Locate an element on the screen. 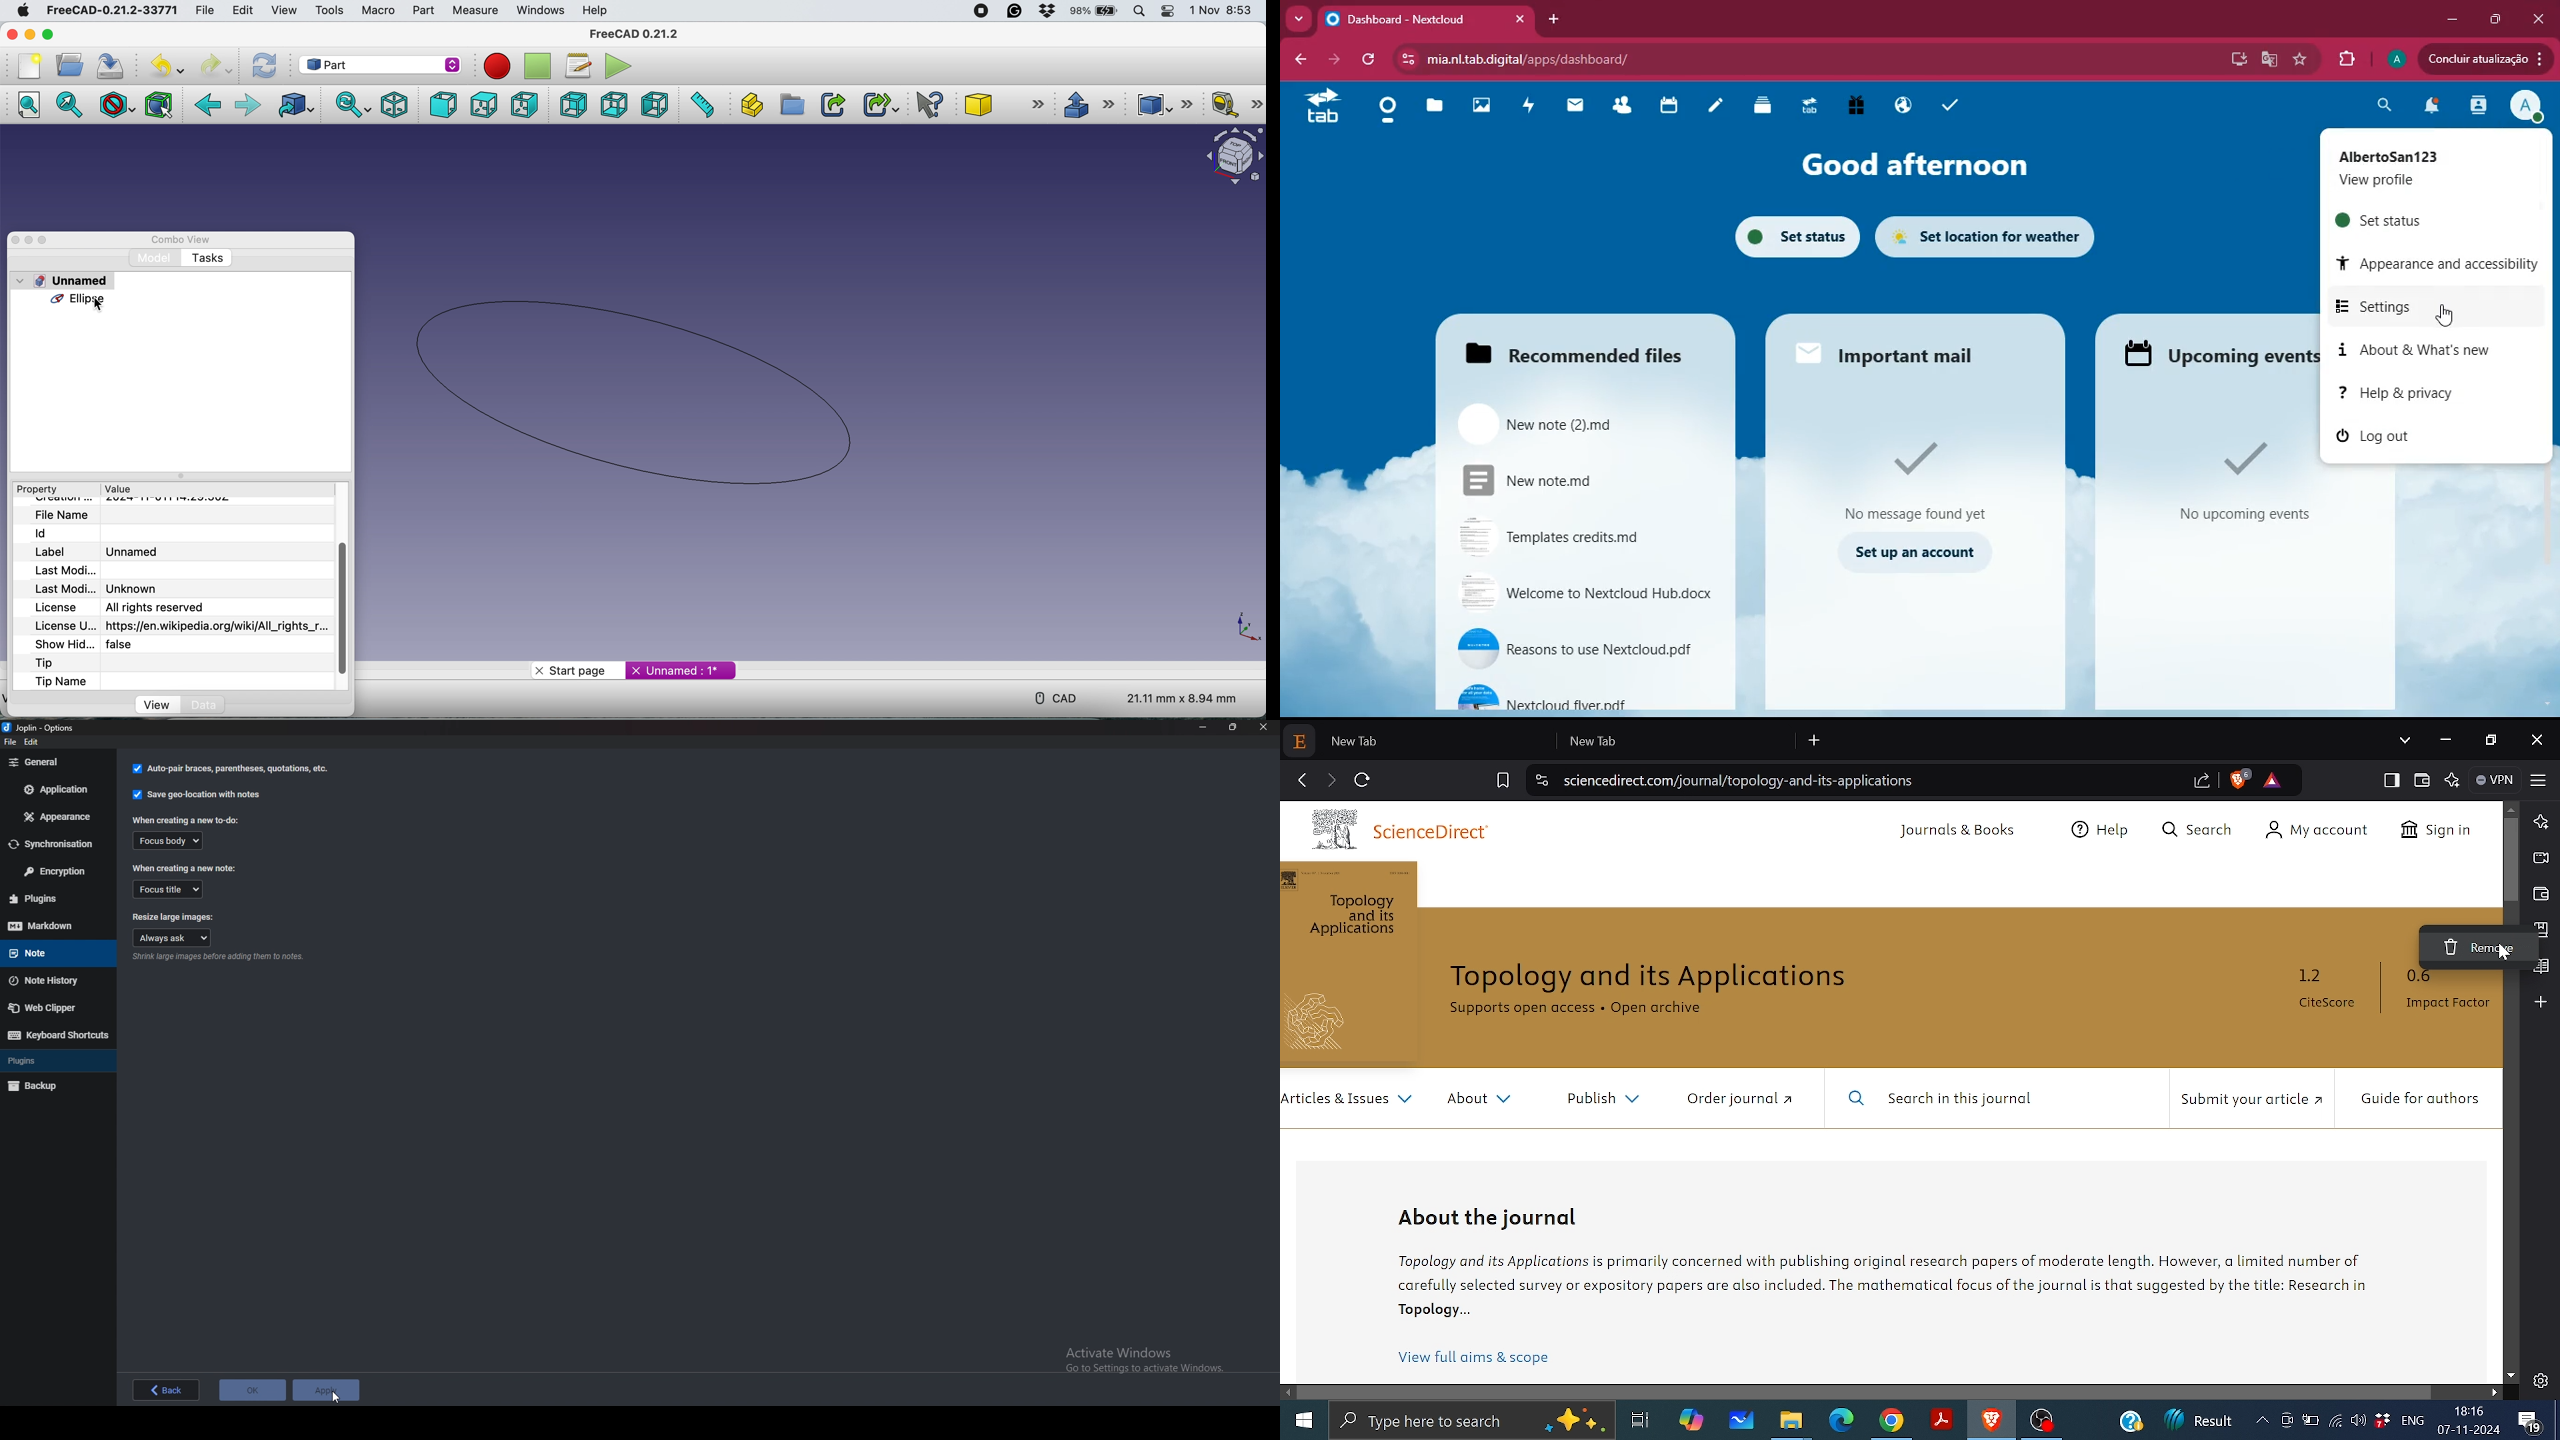  Resize is located at coordinates (1231, 727).